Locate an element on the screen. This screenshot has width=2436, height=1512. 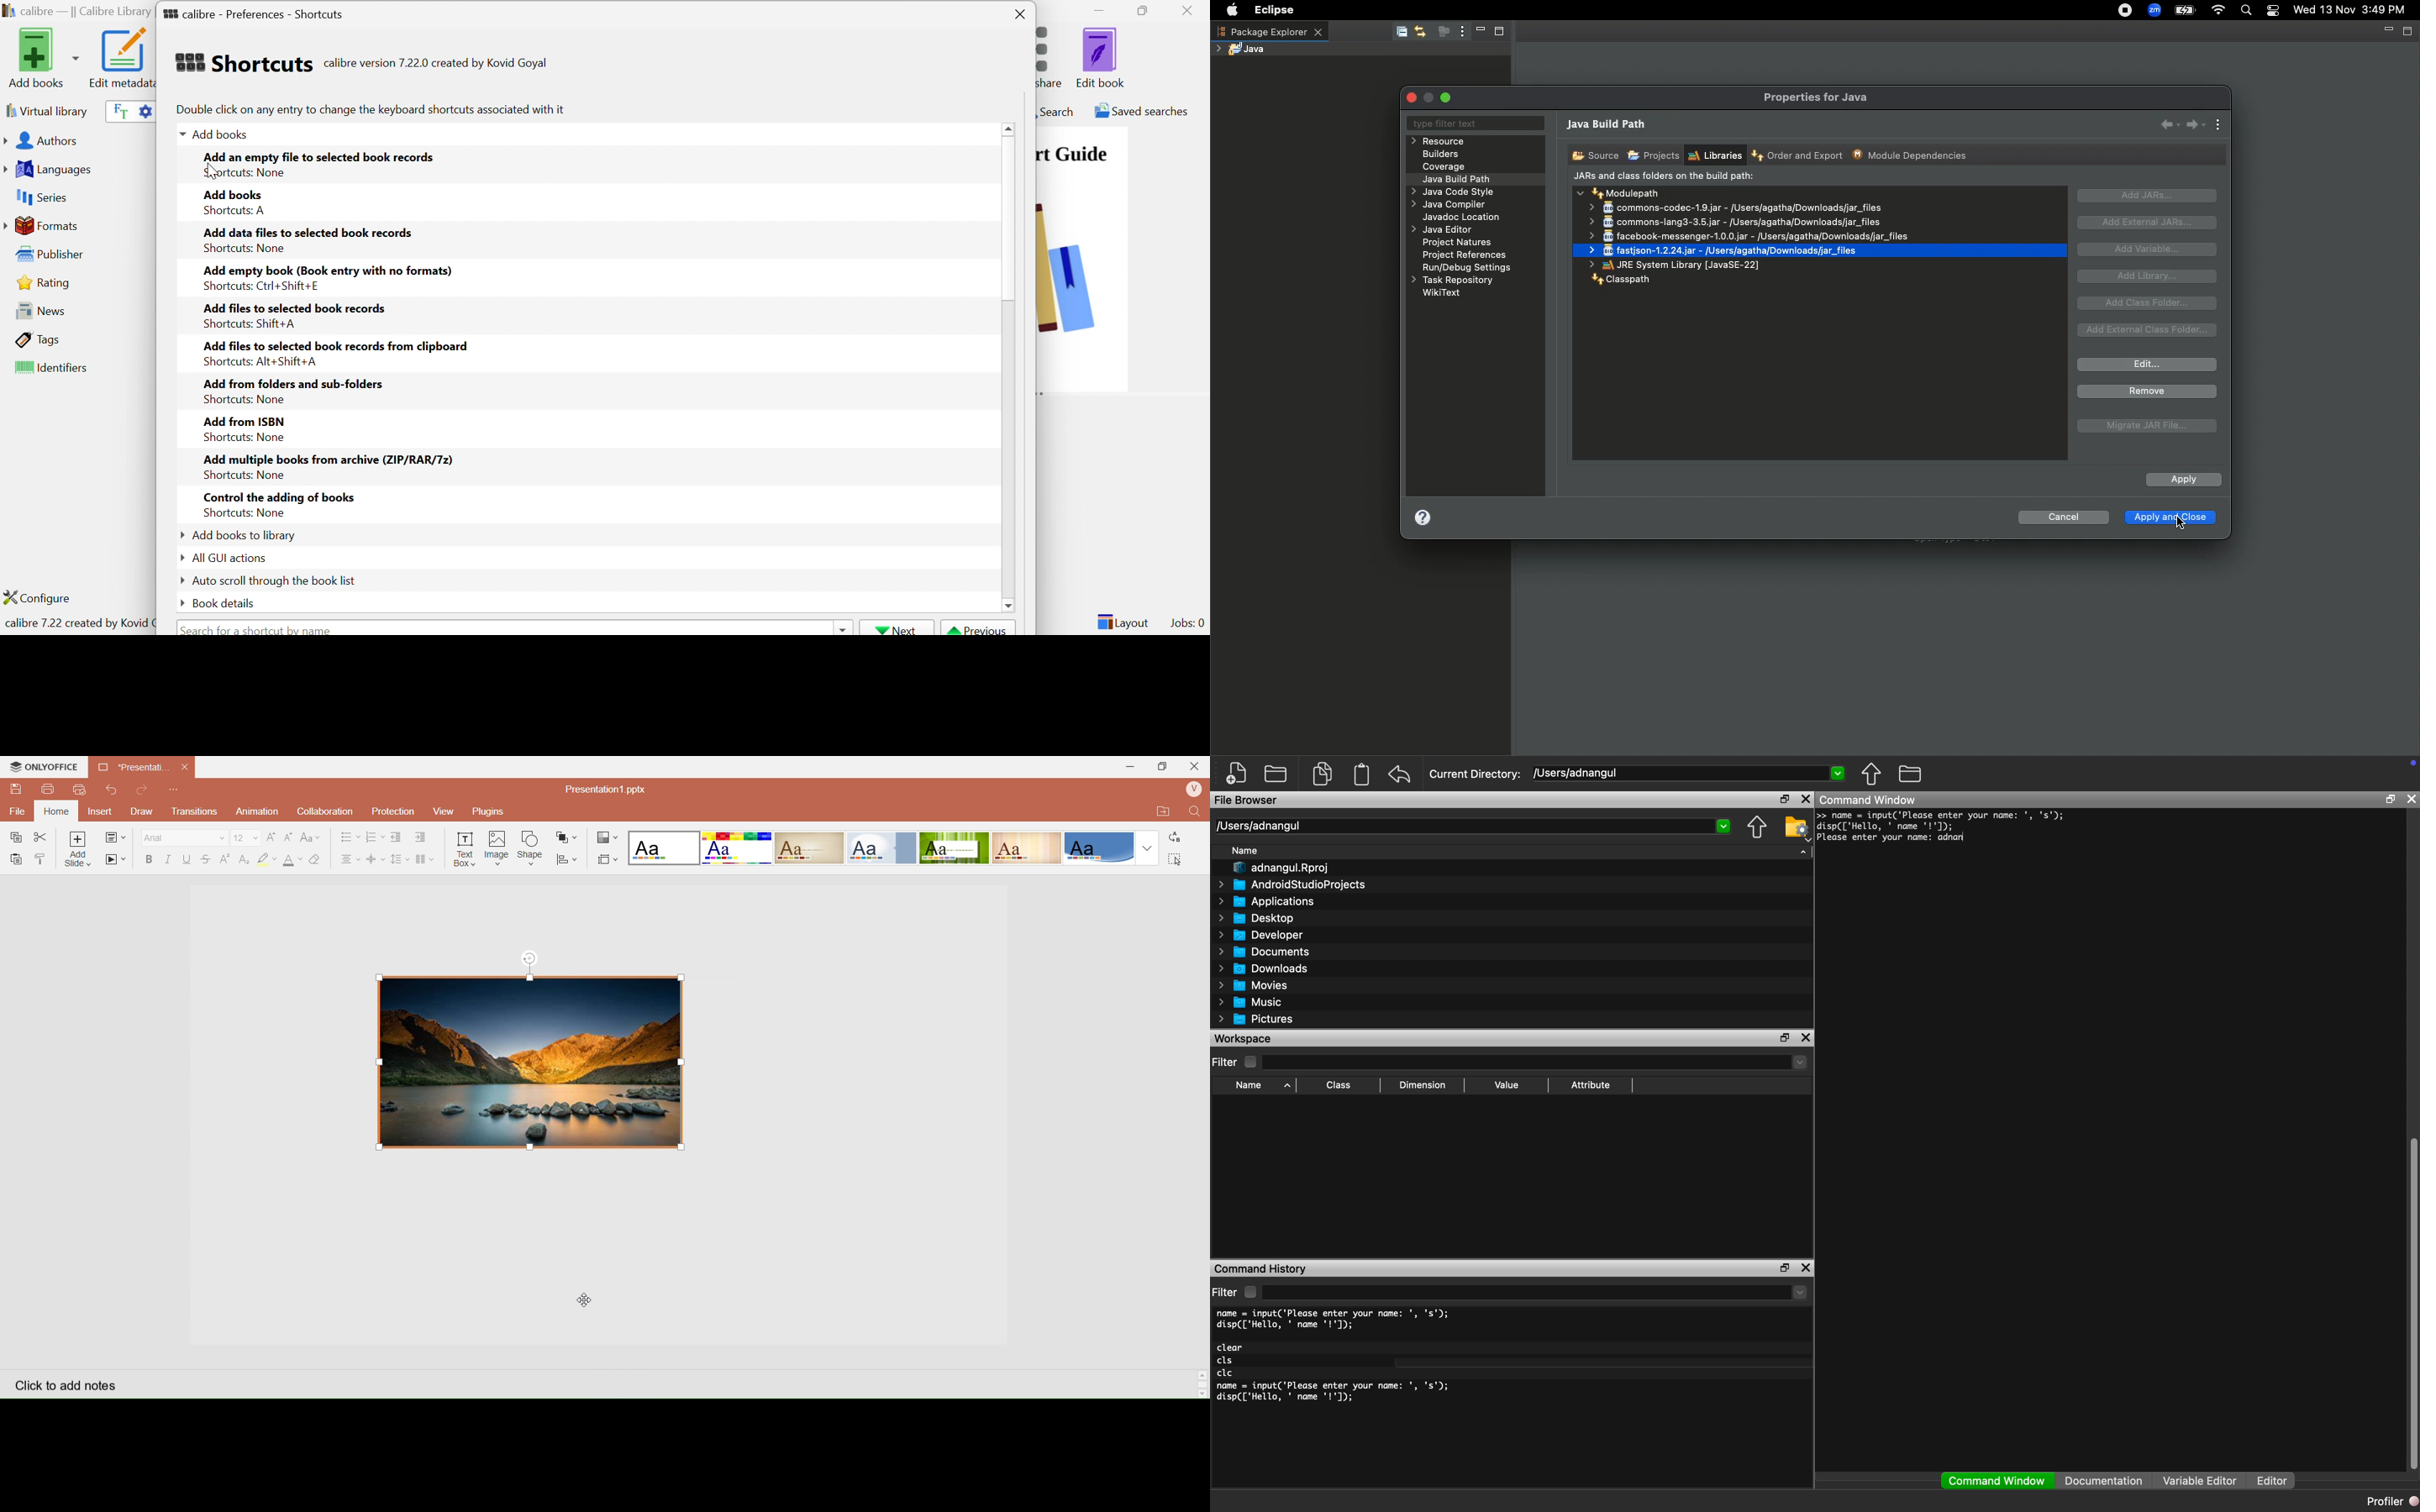
Shortcuts: None is located at coordinates (245, 247).